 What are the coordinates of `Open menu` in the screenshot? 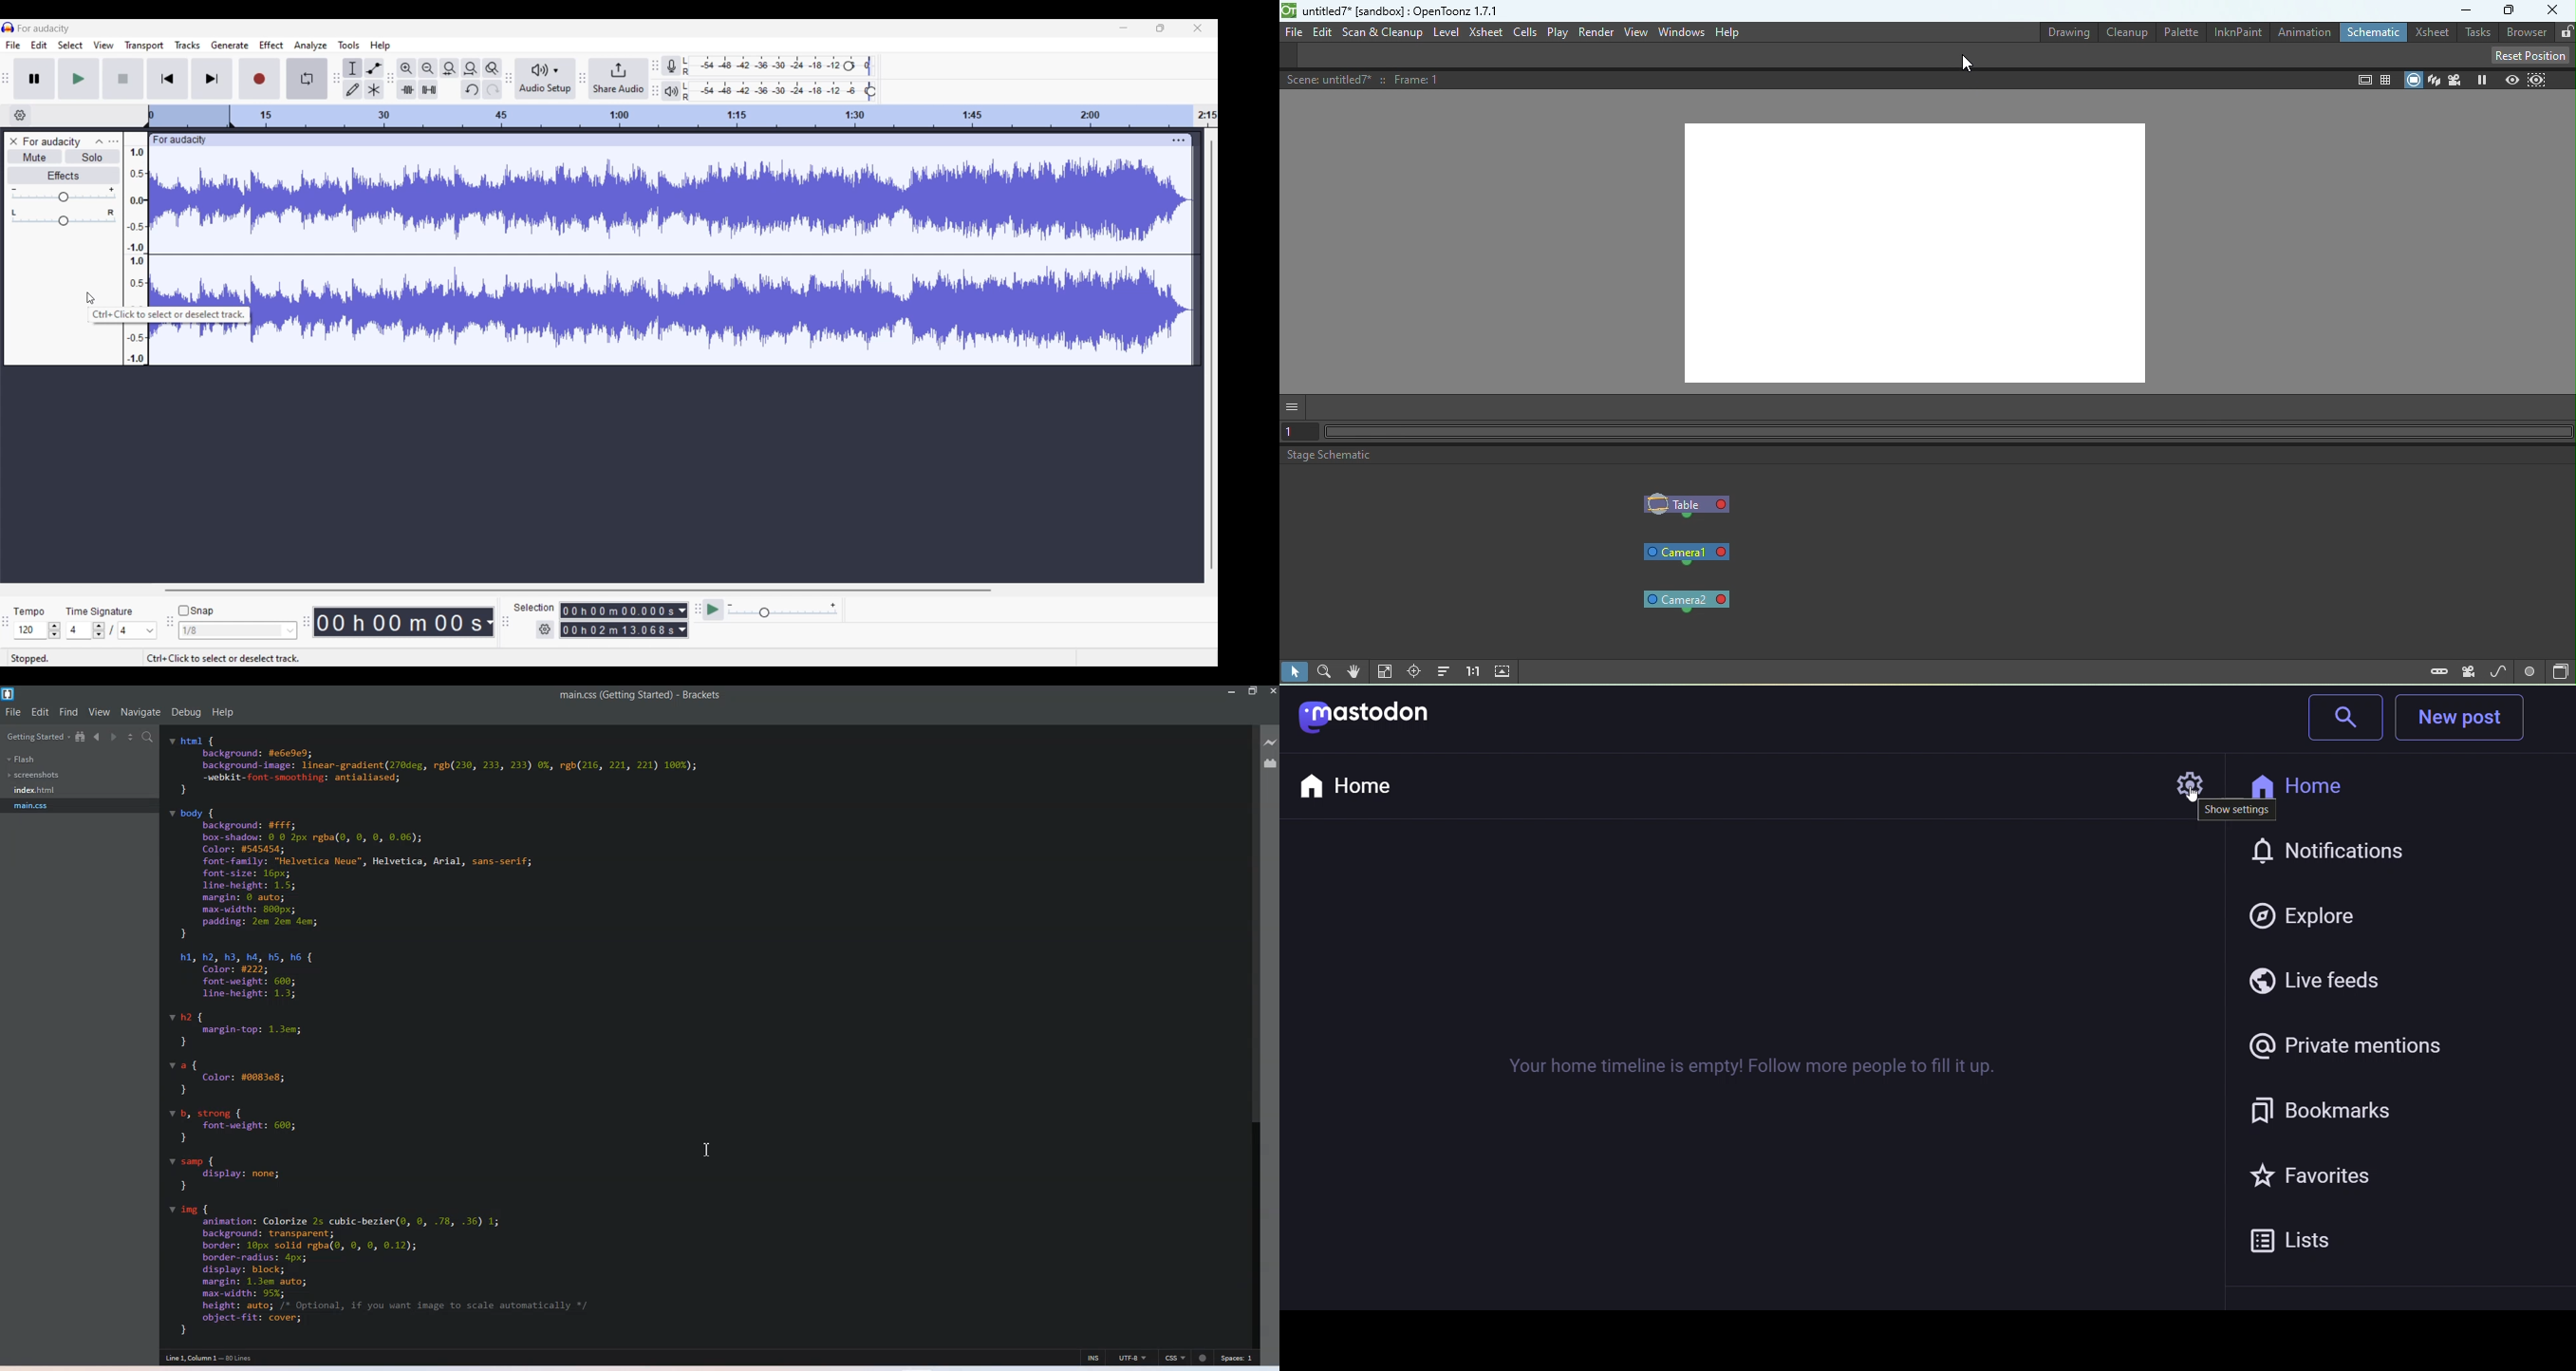 It's located at (113, 141).